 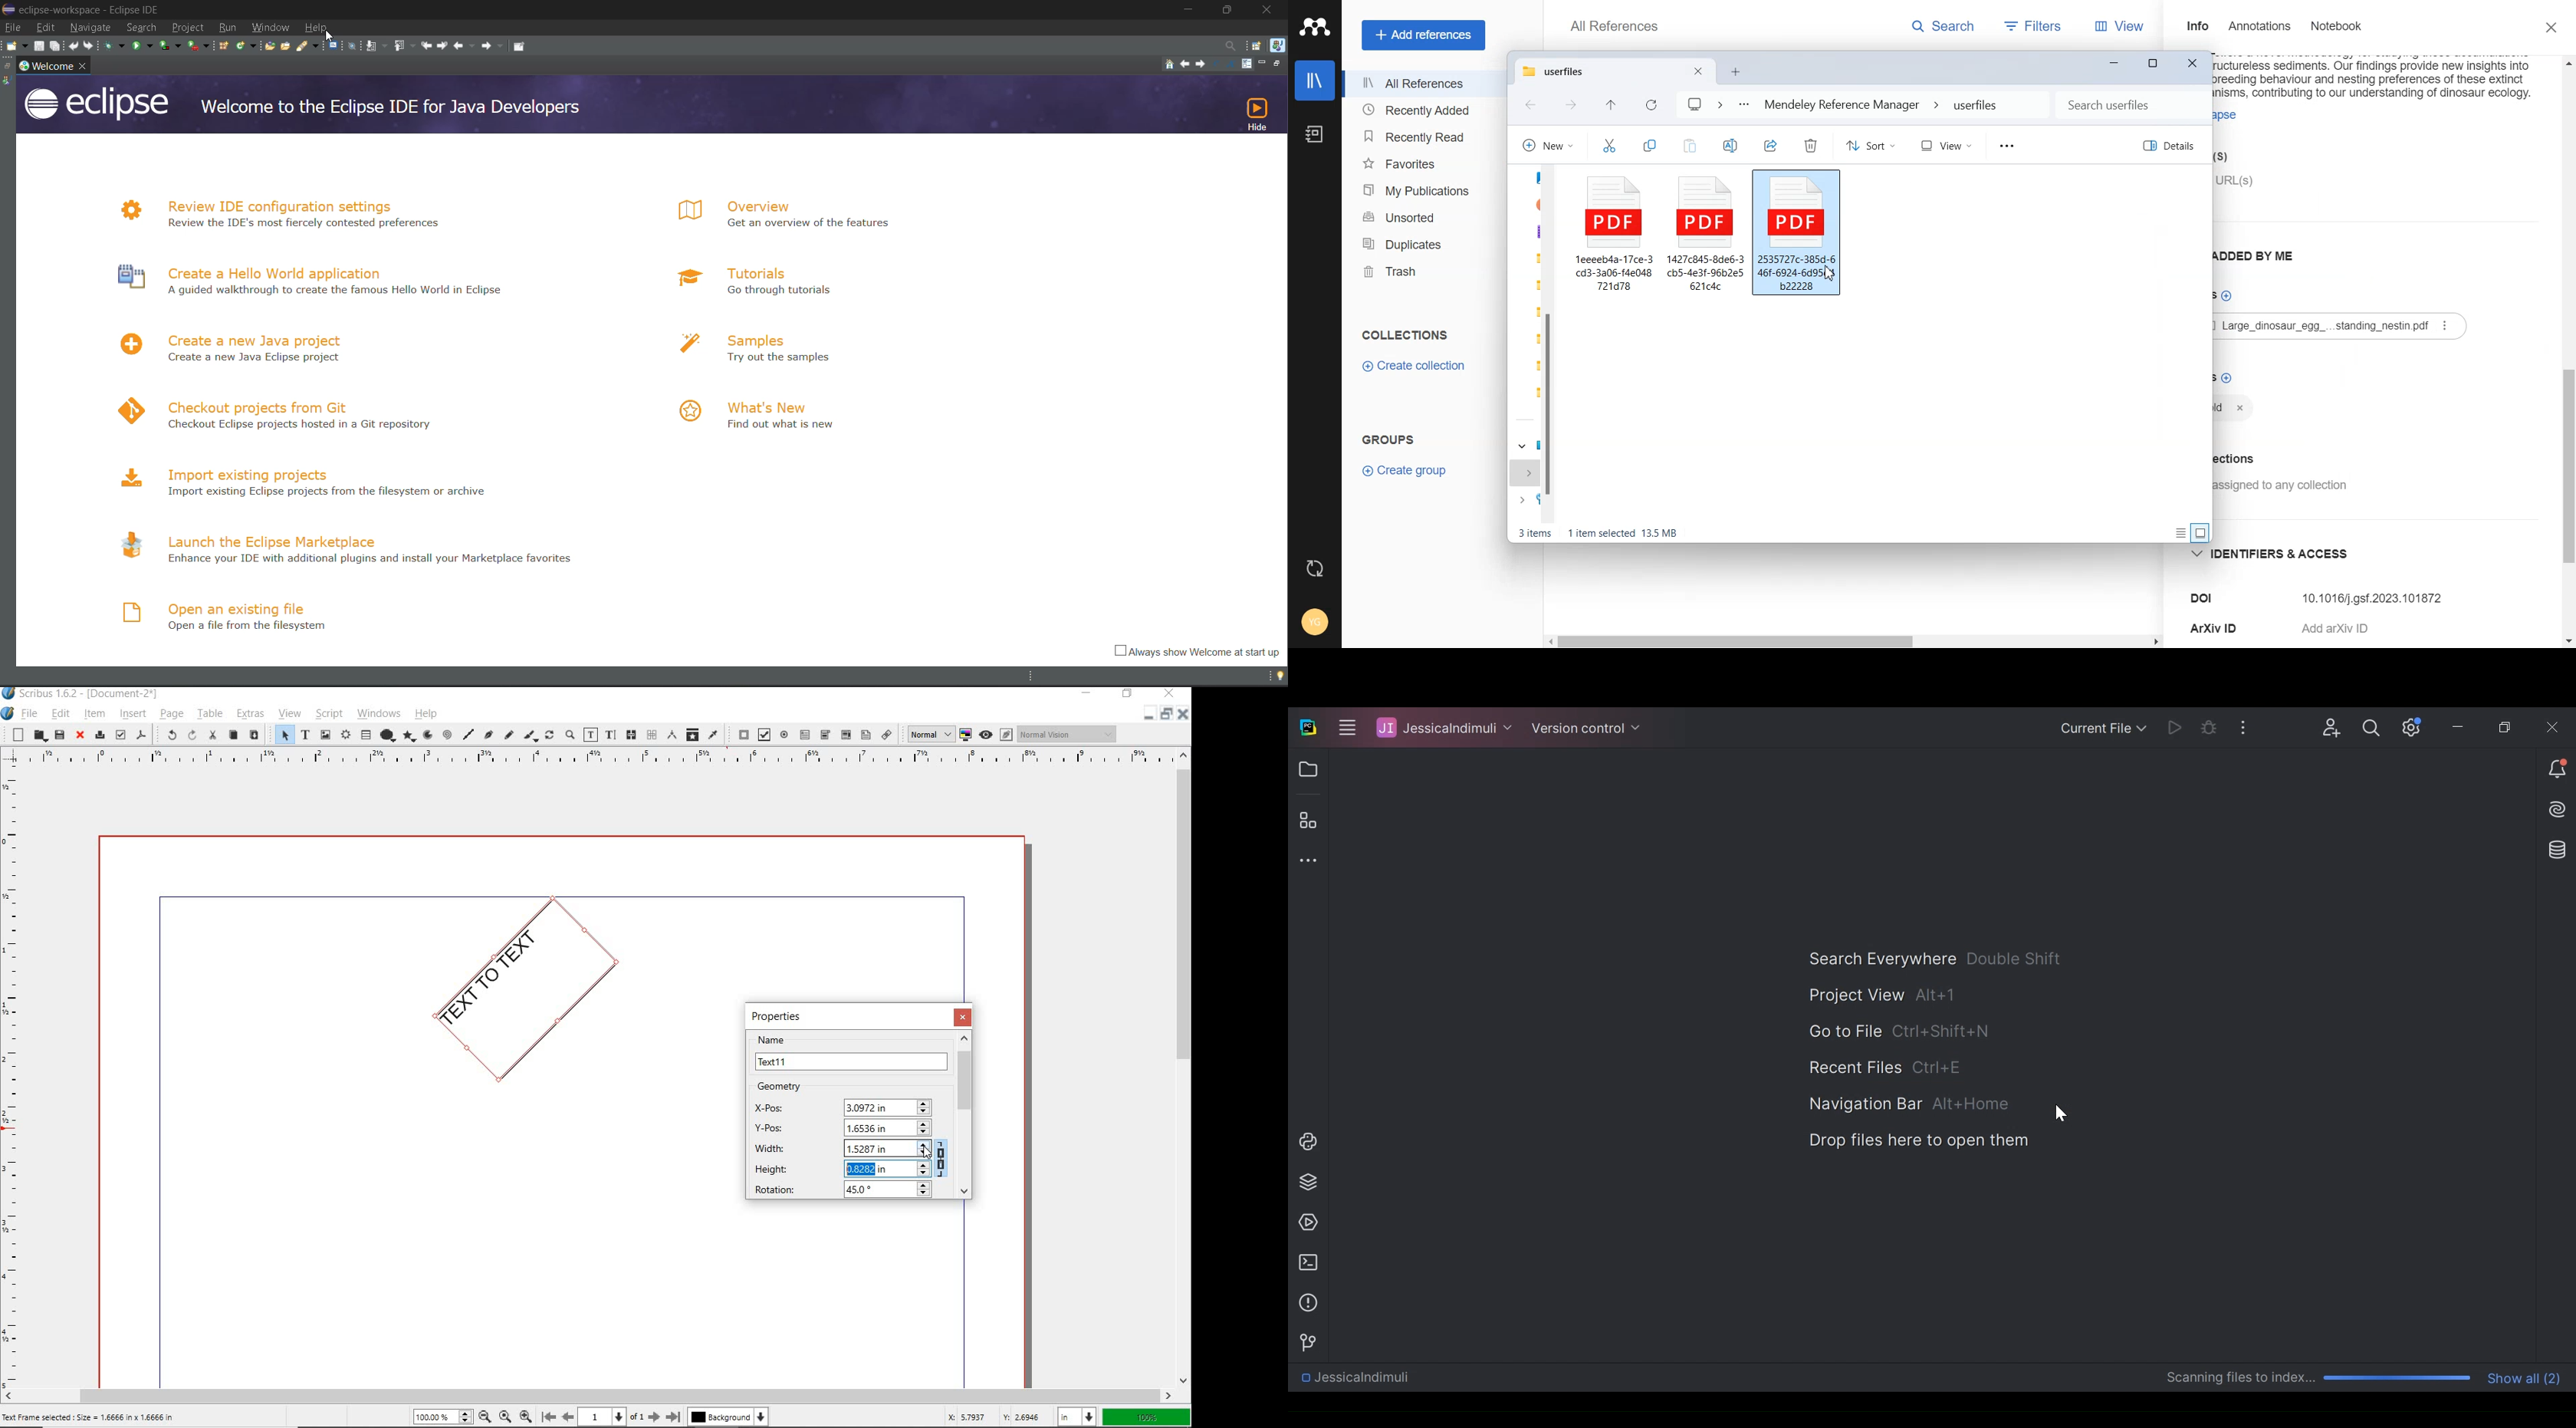 I want to click on PROPERTIES, so click(x=780, y=1016).